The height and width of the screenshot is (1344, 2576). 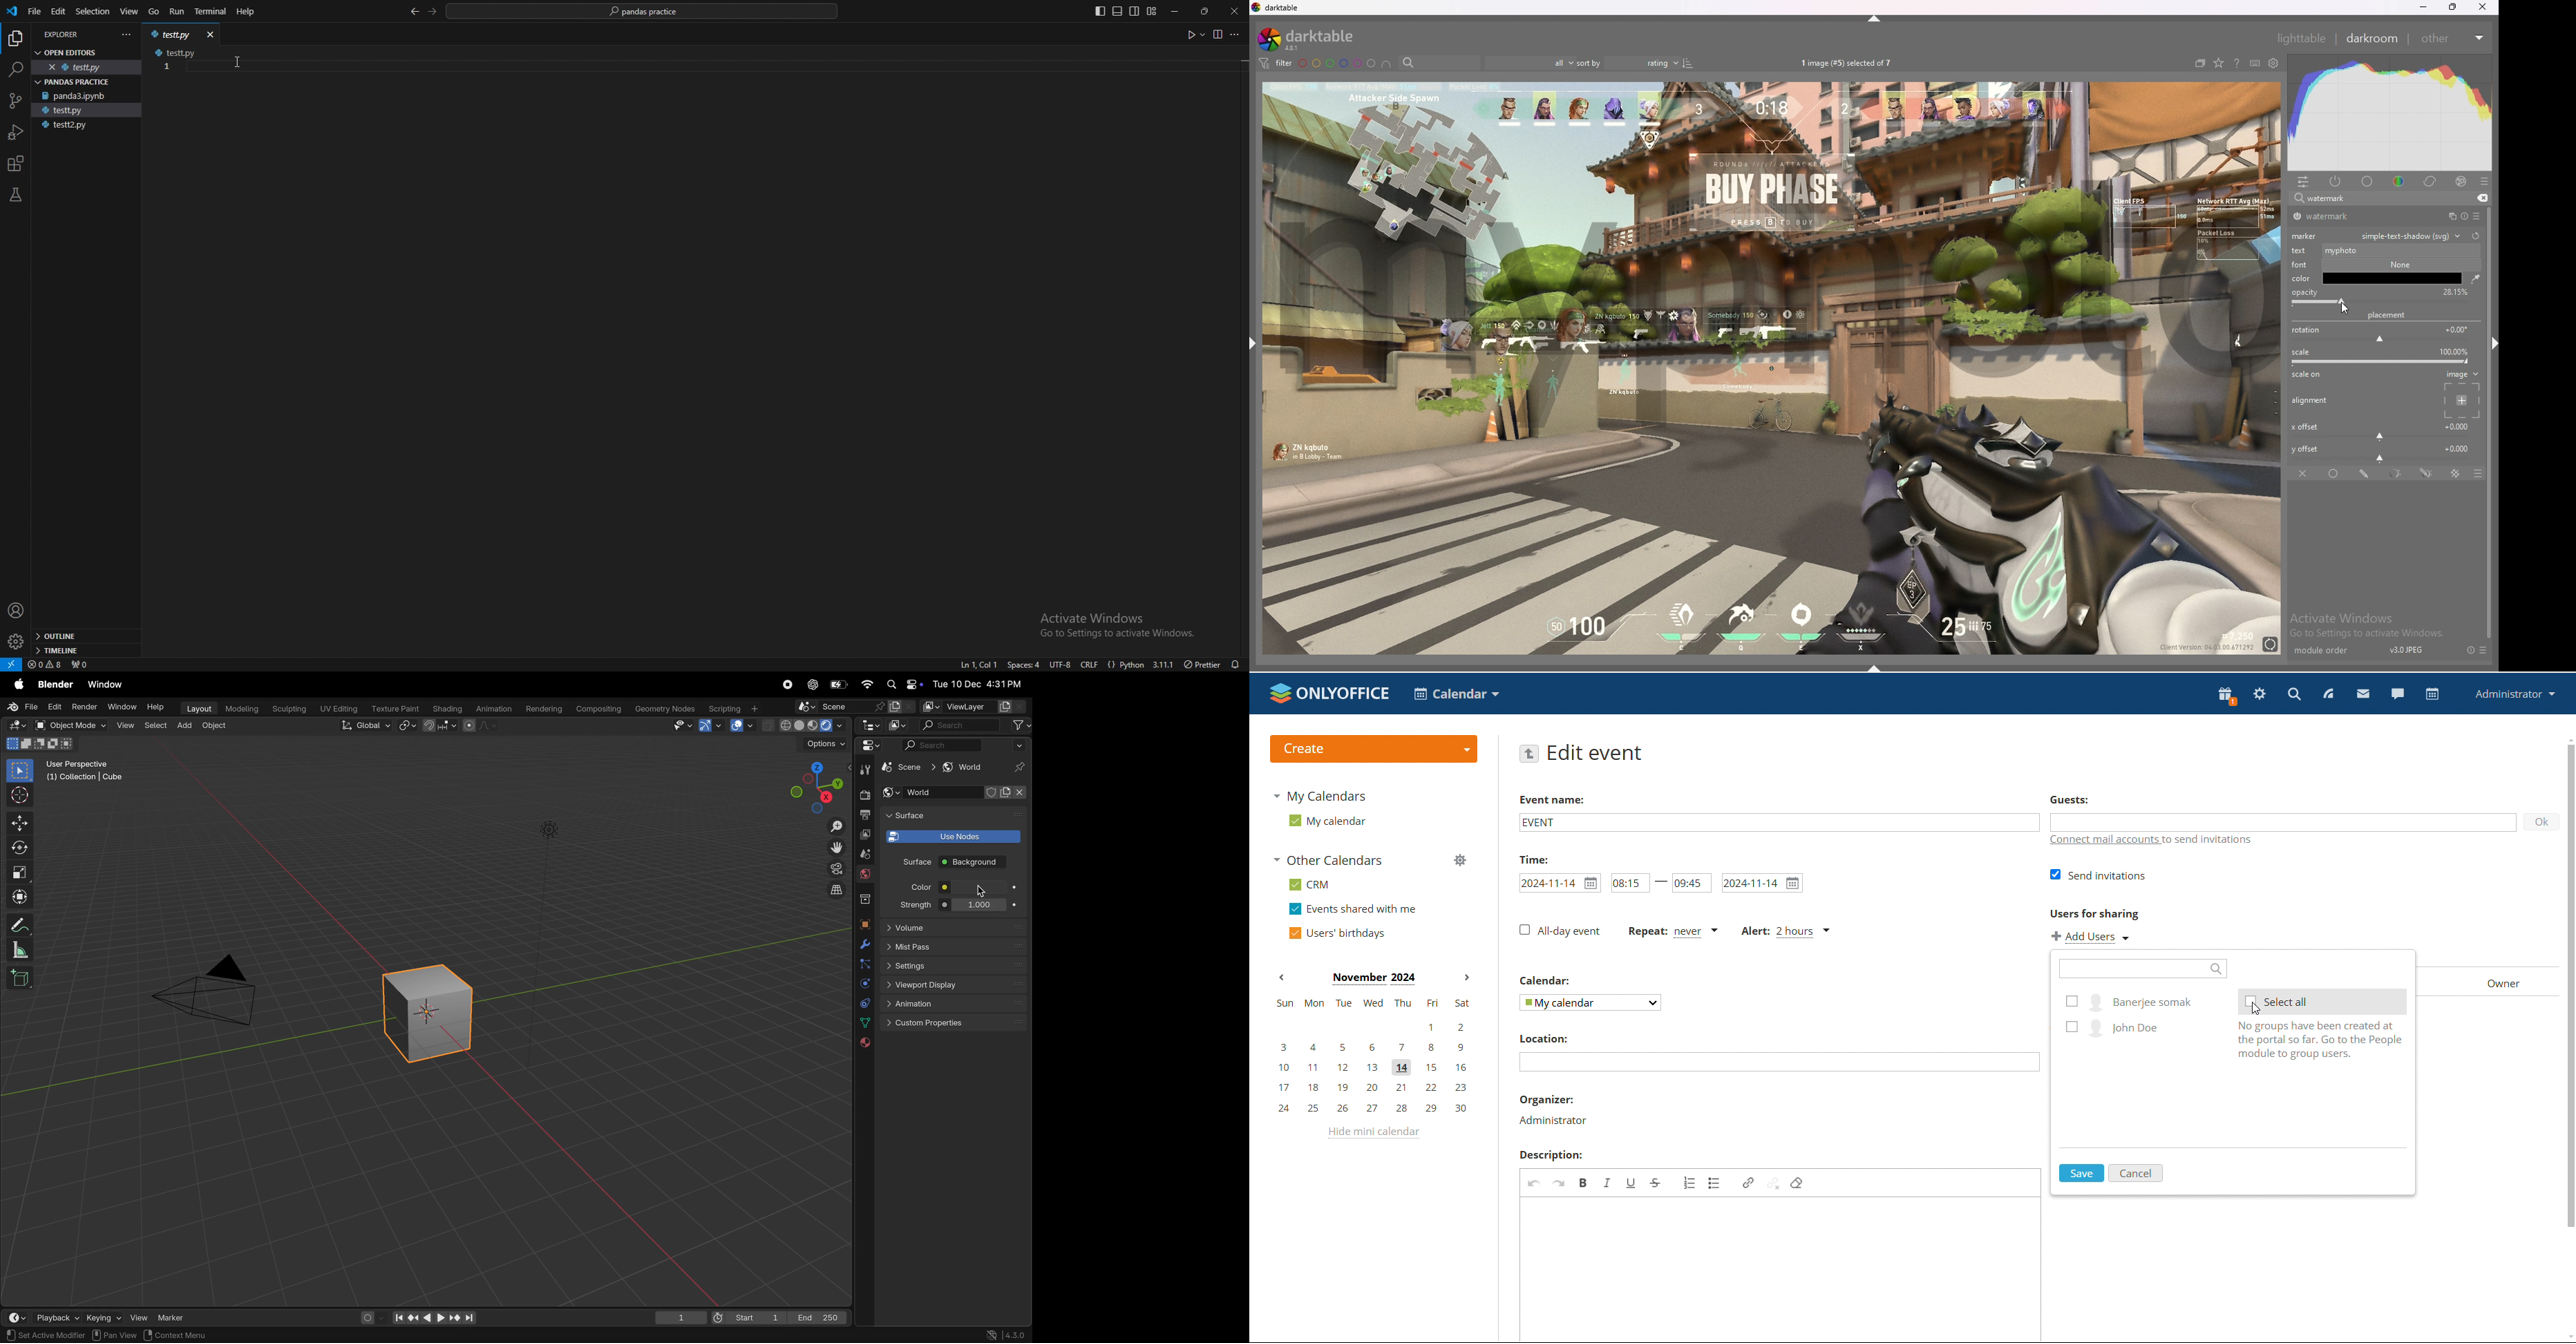 I want to click on user perspective, so click(x=90, y=773).